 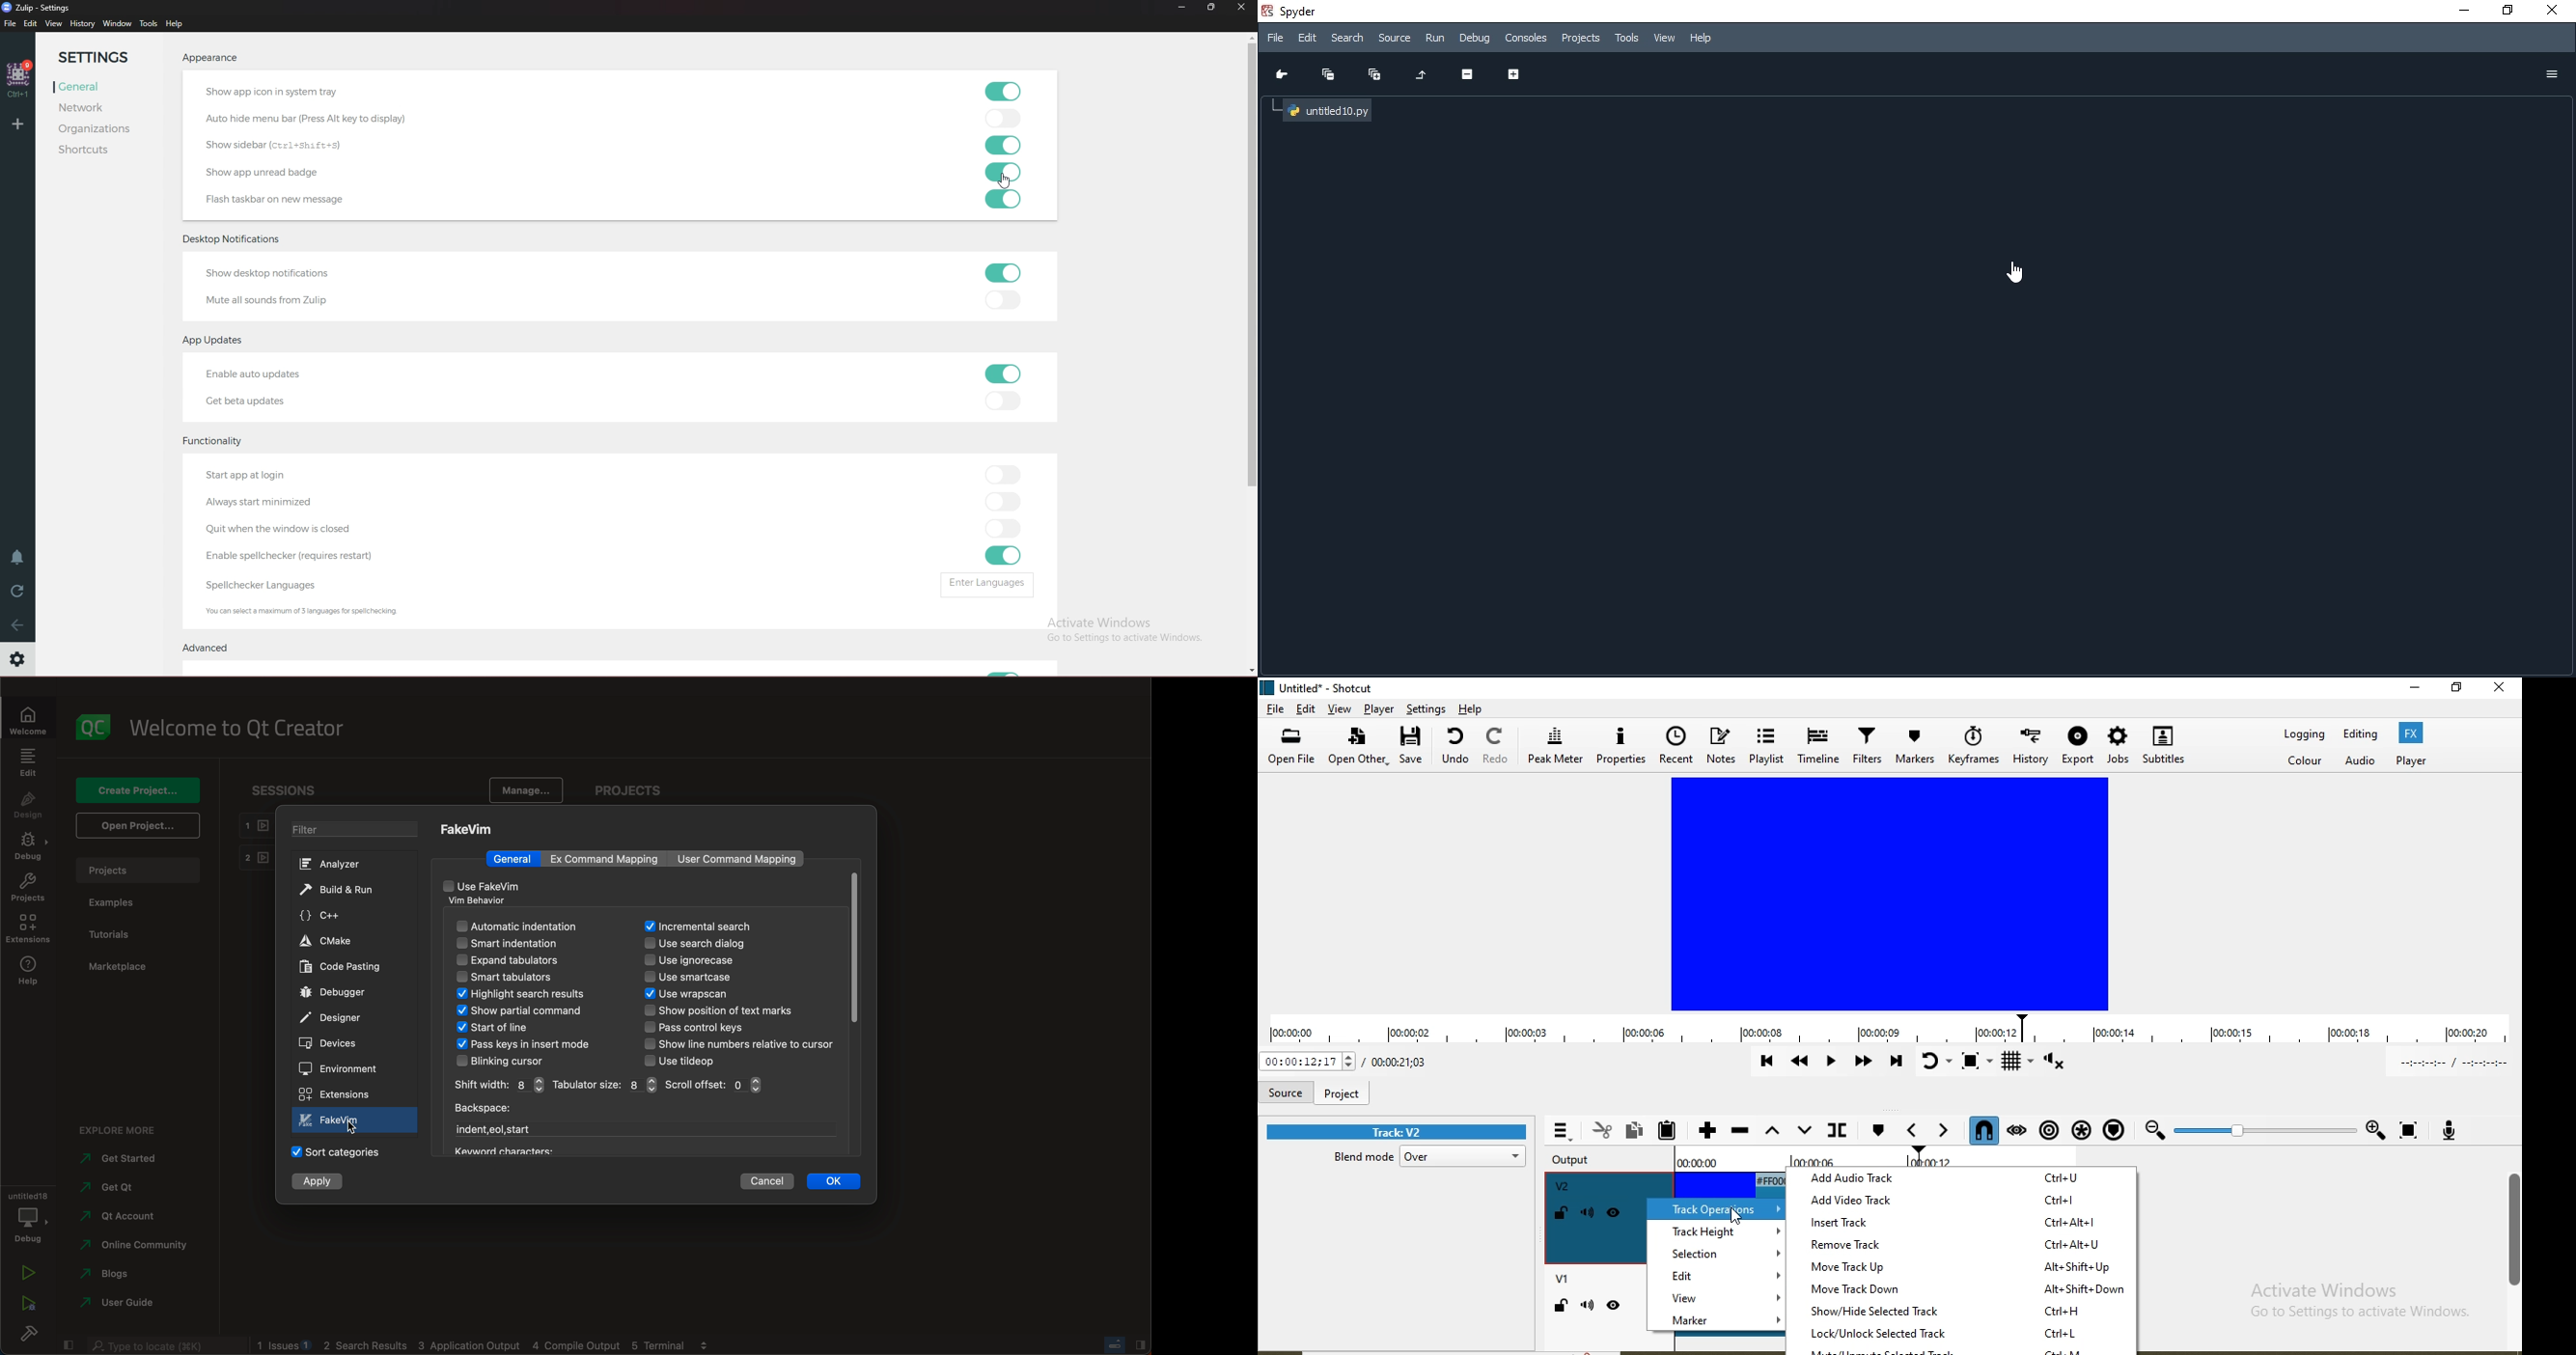 What do you see at coordinates (338, 992) in the screenshot?
I see `debugger` at bounding box center [338, 992].